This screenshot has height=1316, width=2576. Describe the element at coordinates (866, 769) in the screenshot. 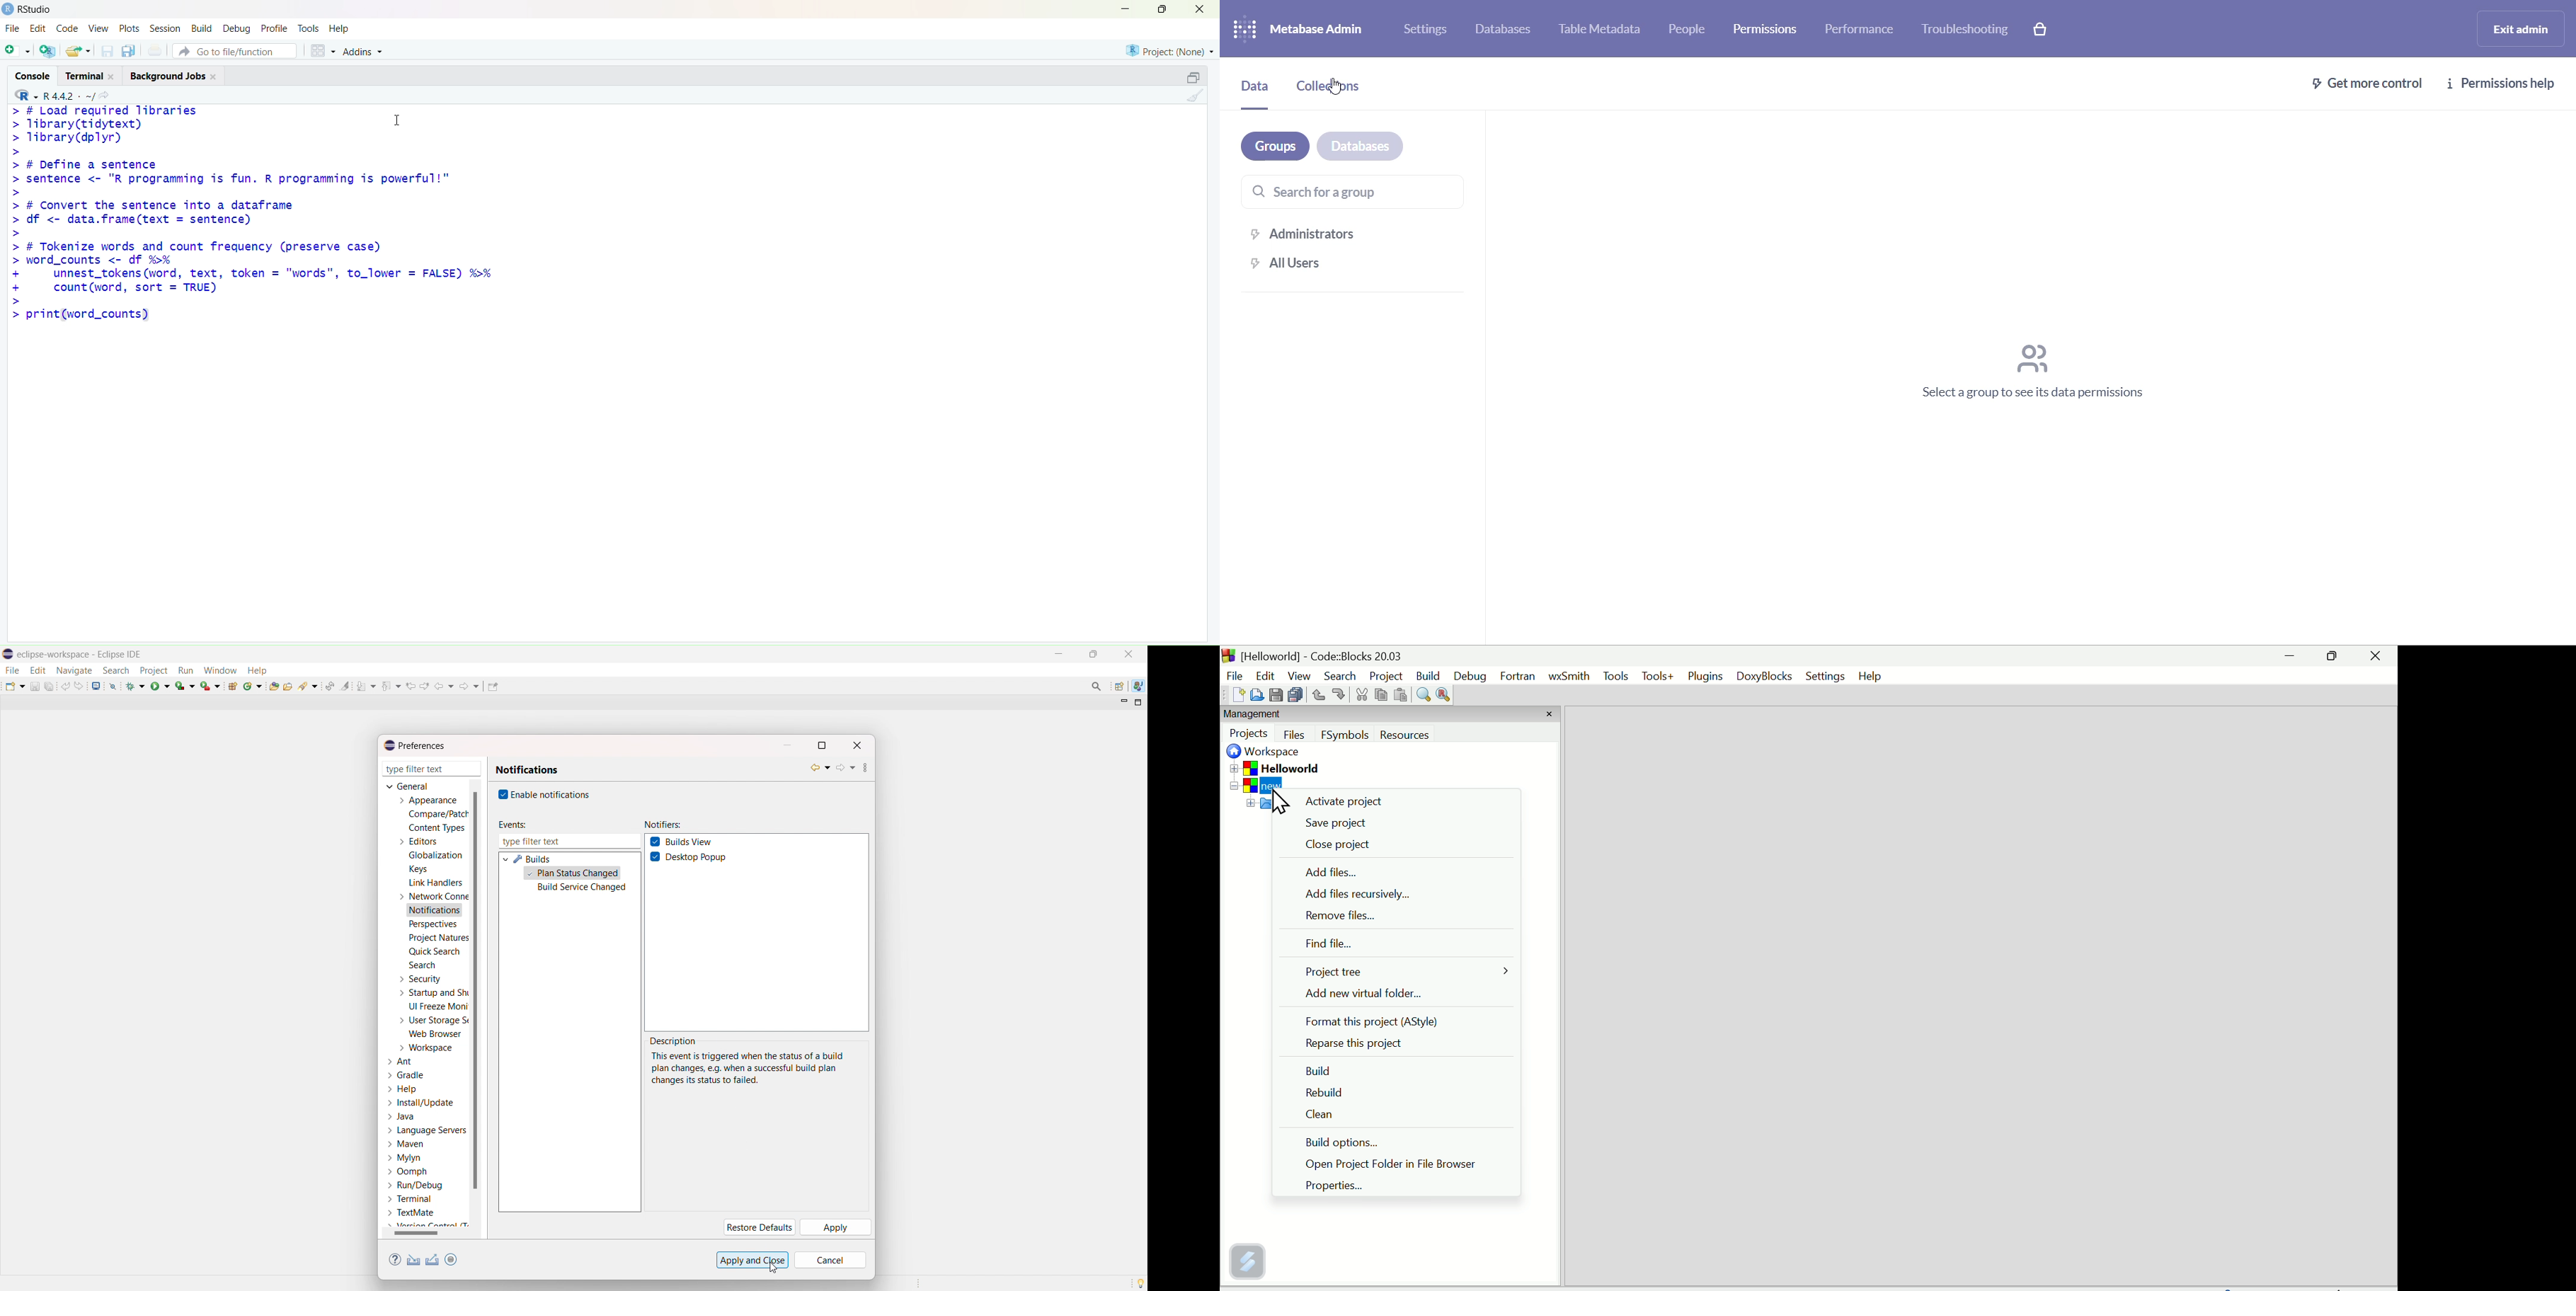

I see `view menu` at that location.